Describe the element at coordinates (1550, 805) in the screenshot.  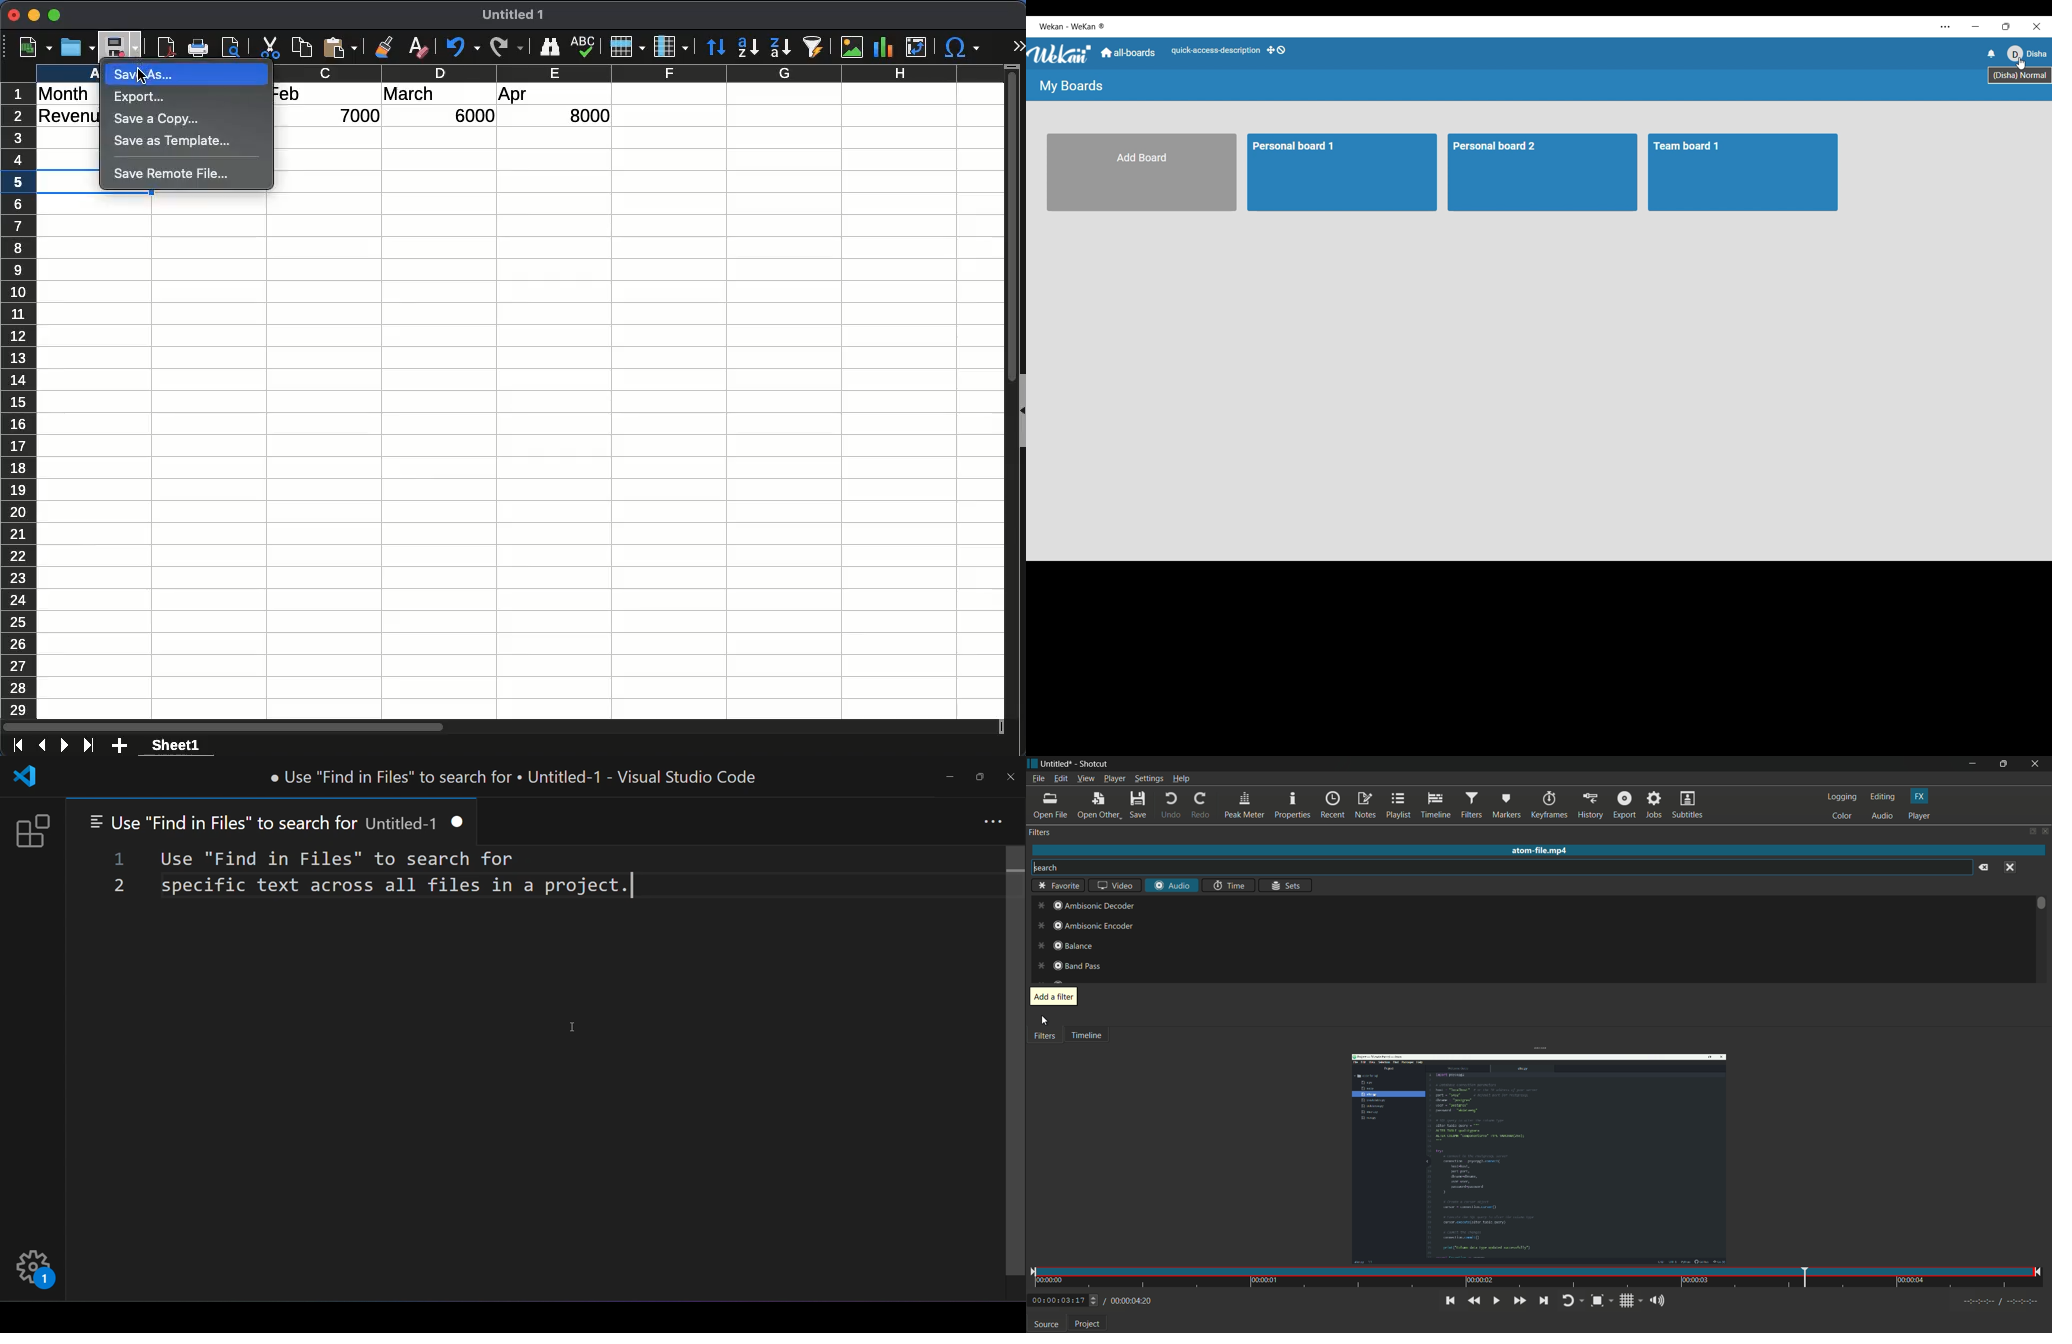
I see `keyframes` at that location.